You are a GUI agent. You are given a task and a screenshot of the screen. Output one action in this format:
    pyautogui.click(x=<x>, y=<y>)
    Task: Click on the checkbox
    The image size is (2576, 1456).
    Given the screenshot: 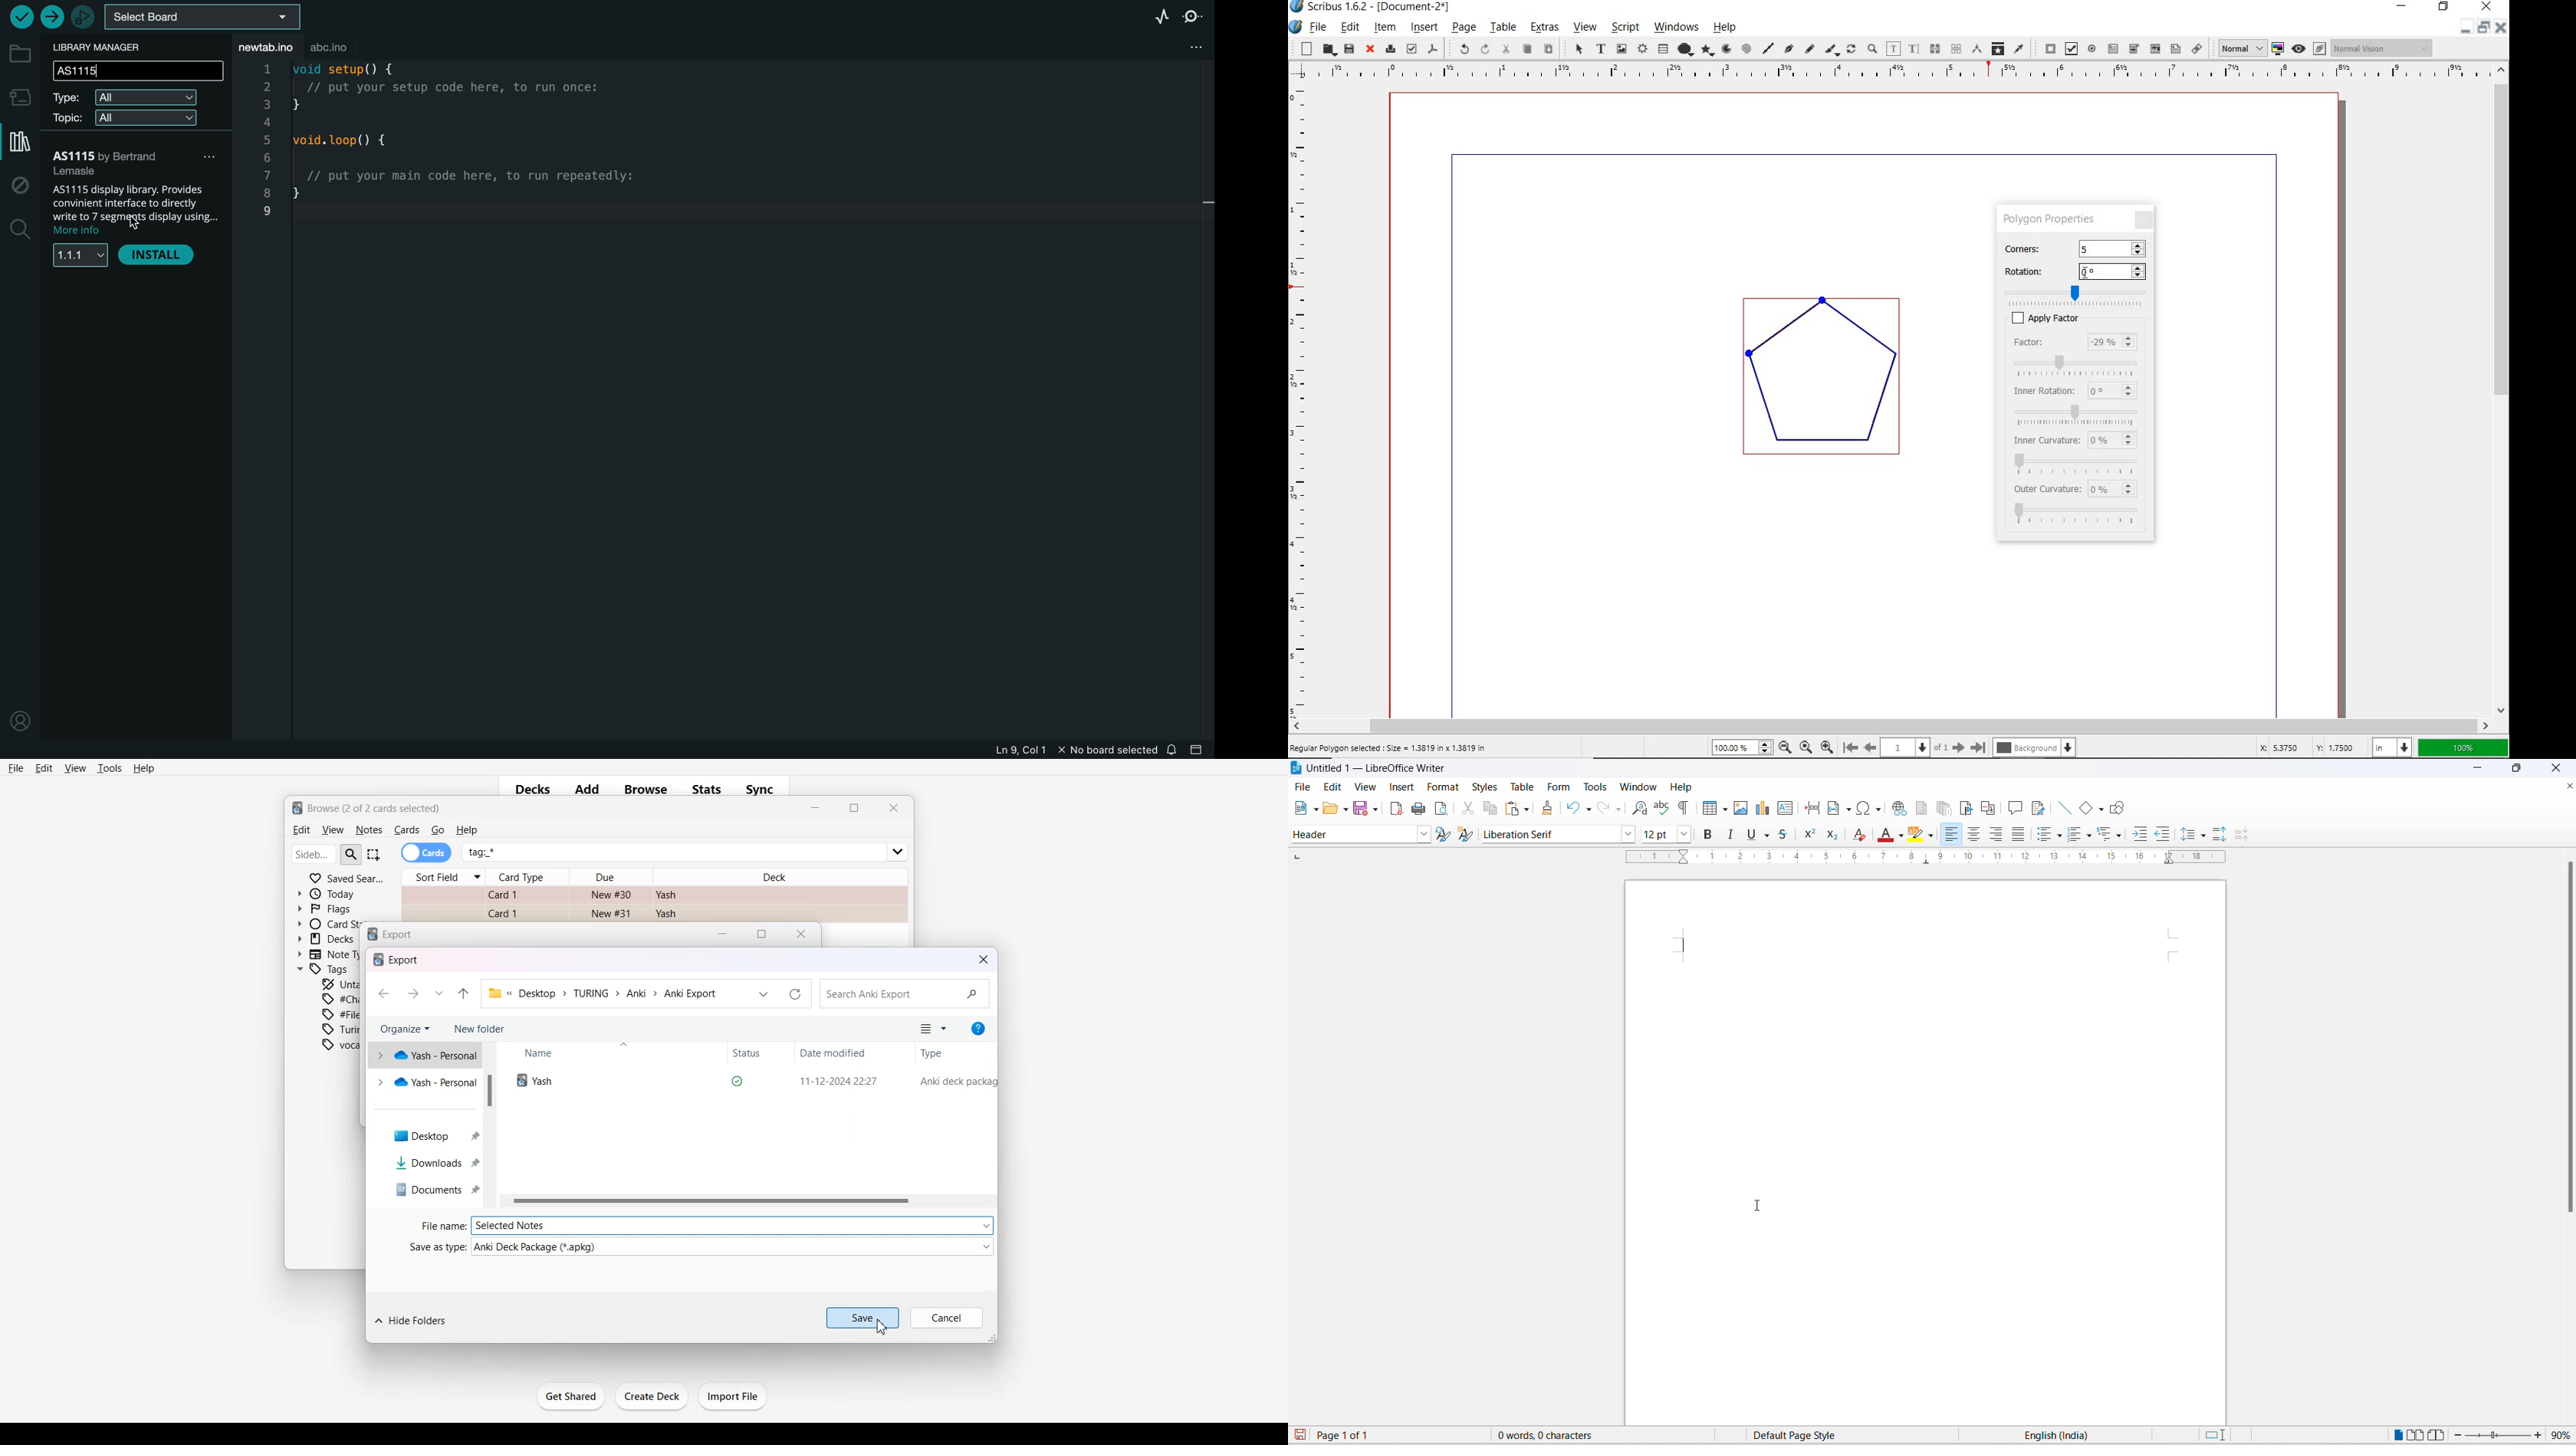 What is the action you would take?
    pyautogui.click(x=2012, y=318)
    